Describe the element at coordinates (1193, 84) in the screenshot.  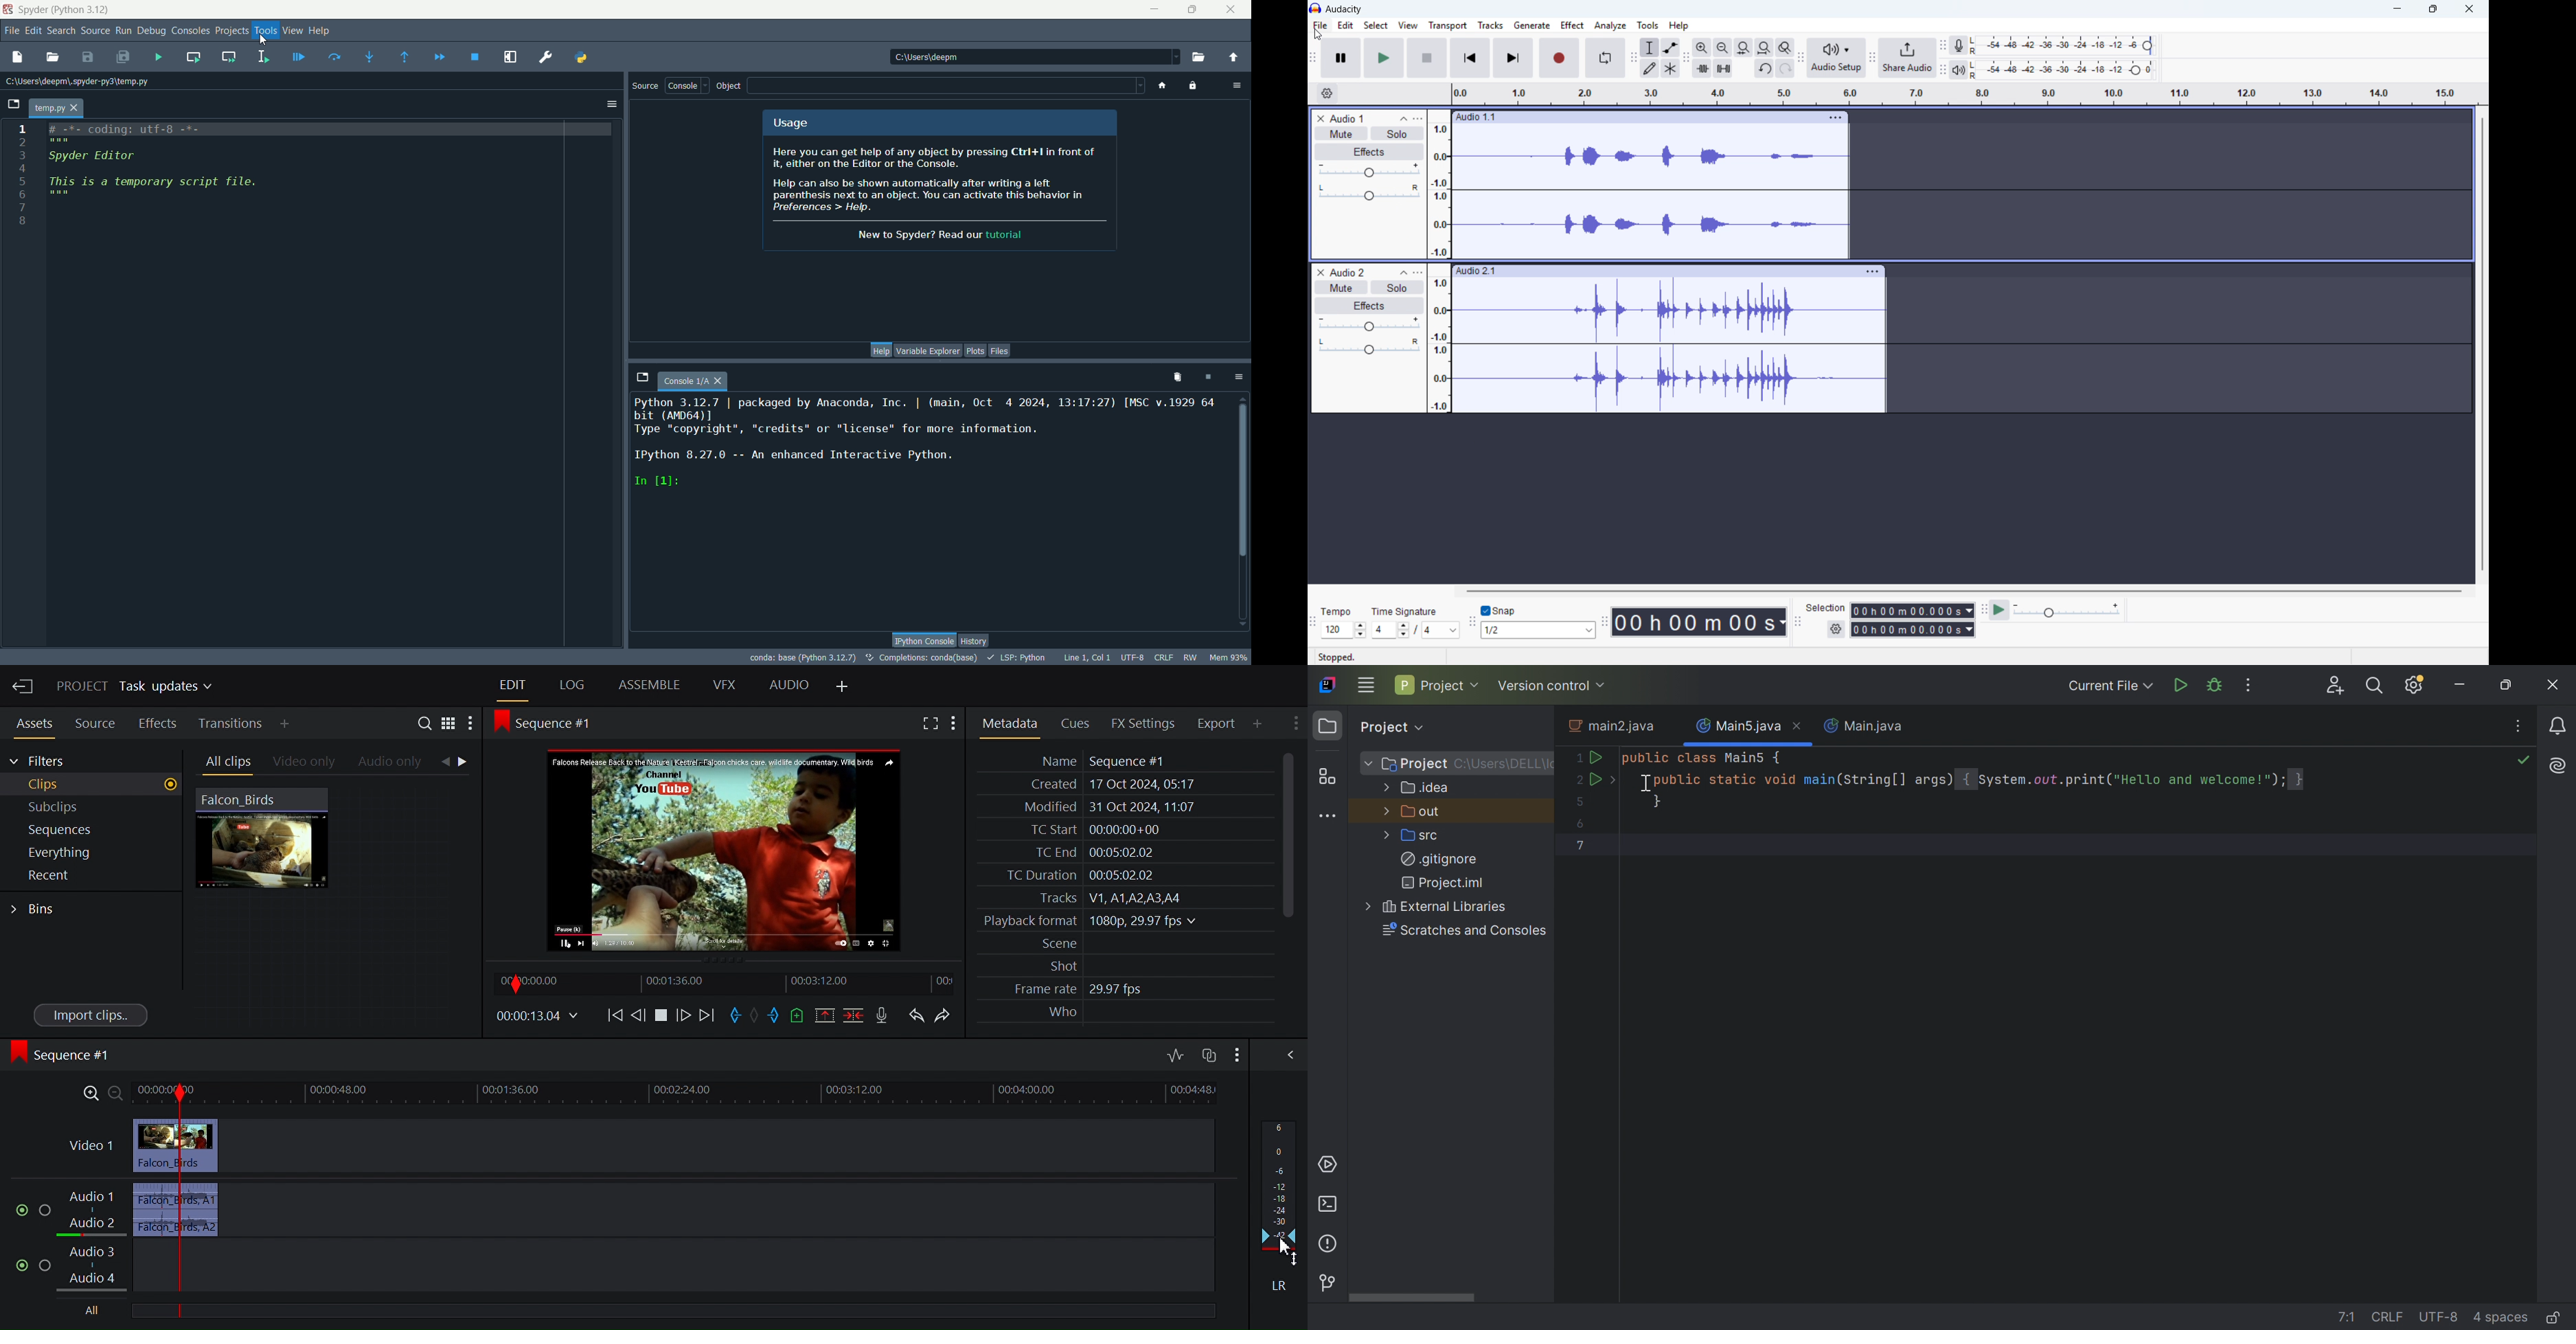
I see `lock` at that location.